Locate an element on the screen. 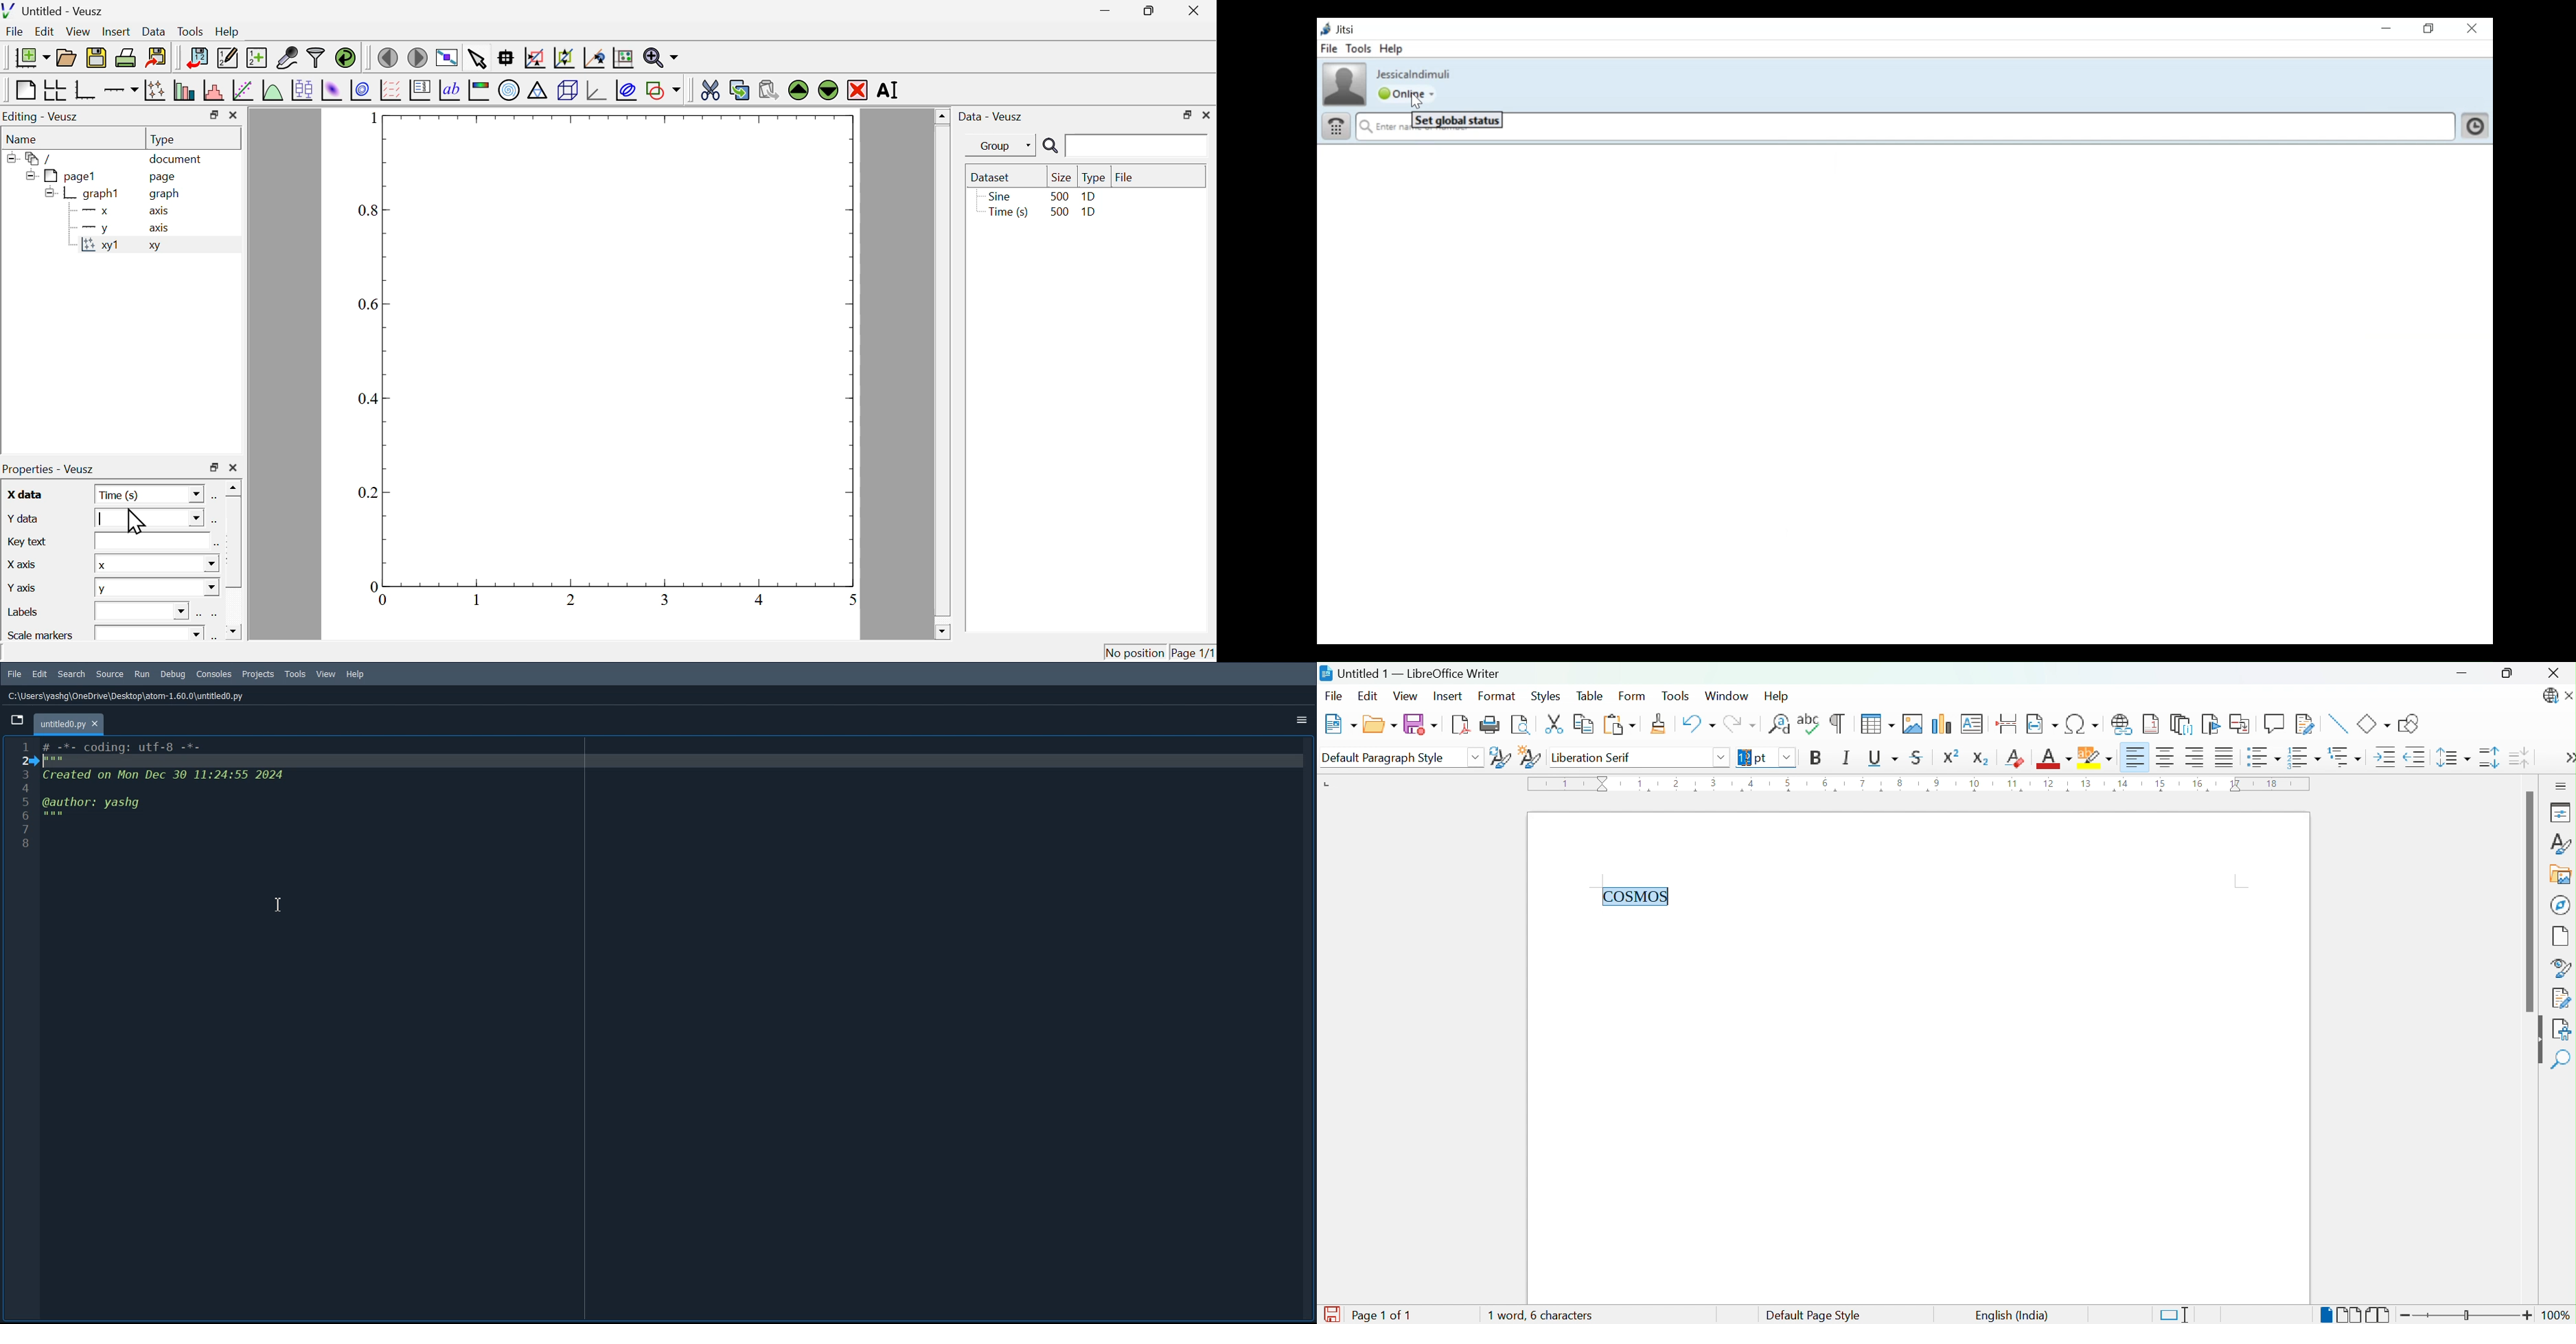  Browse tab is located at coordinates (18, 721).